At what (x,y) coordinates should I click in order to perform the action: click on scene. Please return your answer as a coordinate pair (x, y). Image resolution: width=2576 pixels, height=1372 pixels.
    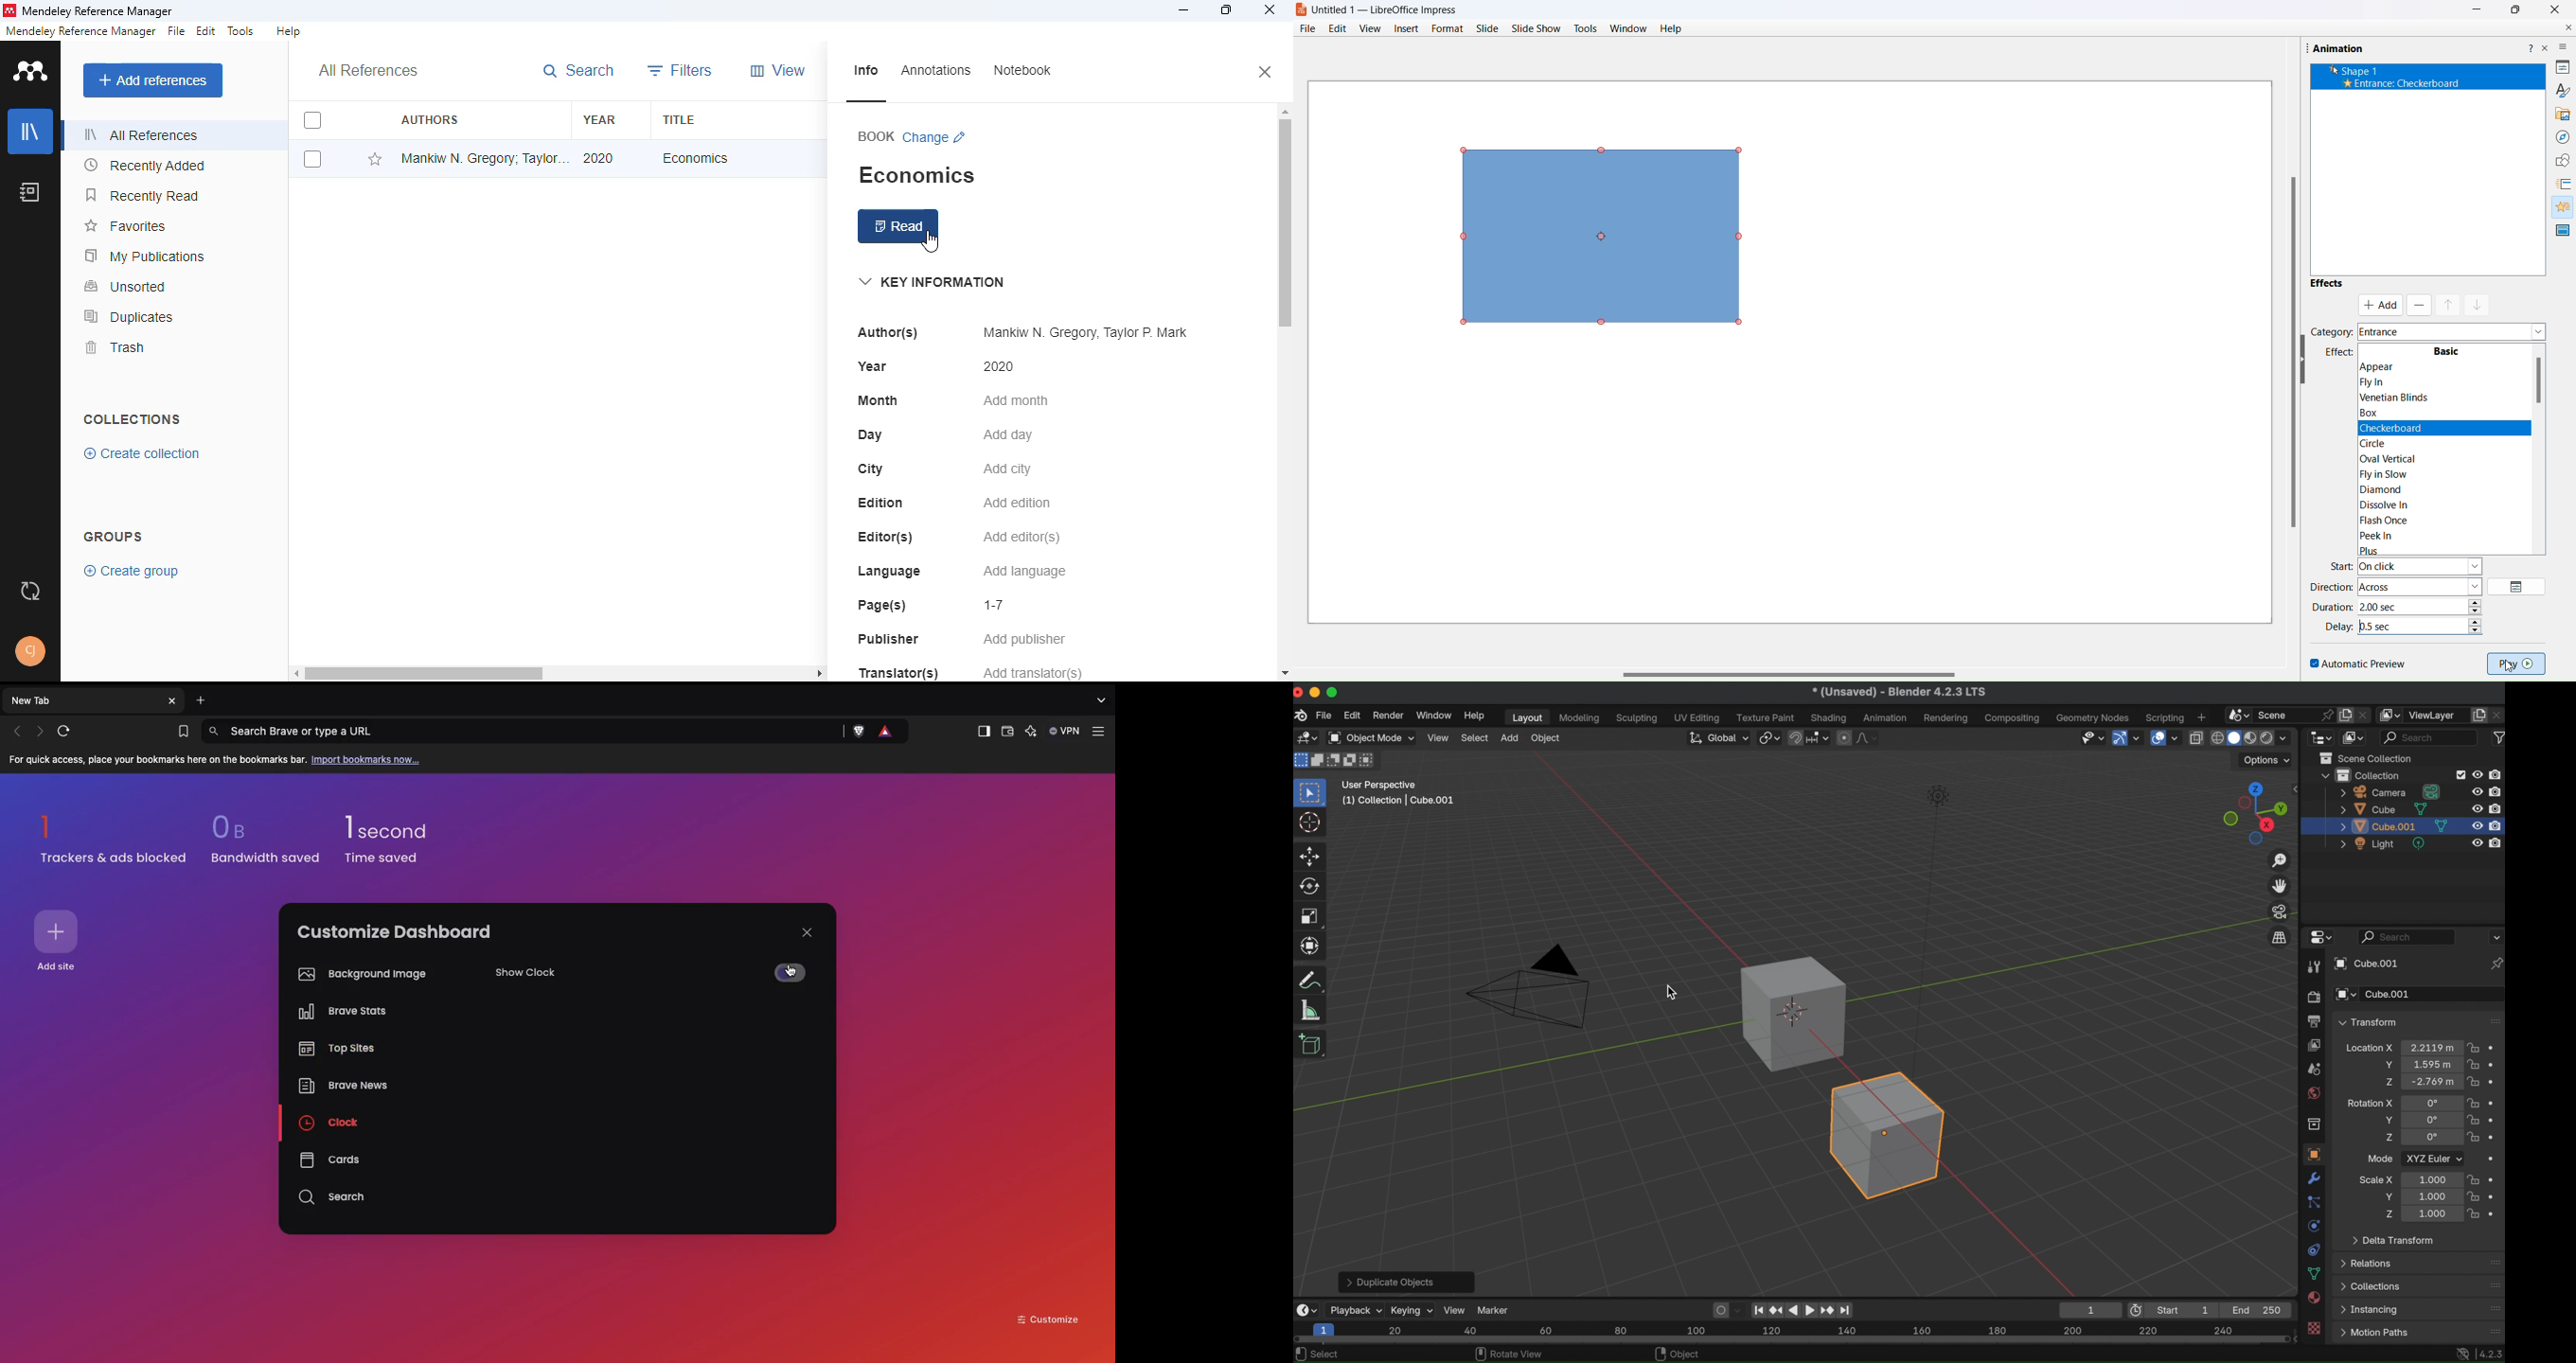
    Looking at the image, I should click on (2278, 714).